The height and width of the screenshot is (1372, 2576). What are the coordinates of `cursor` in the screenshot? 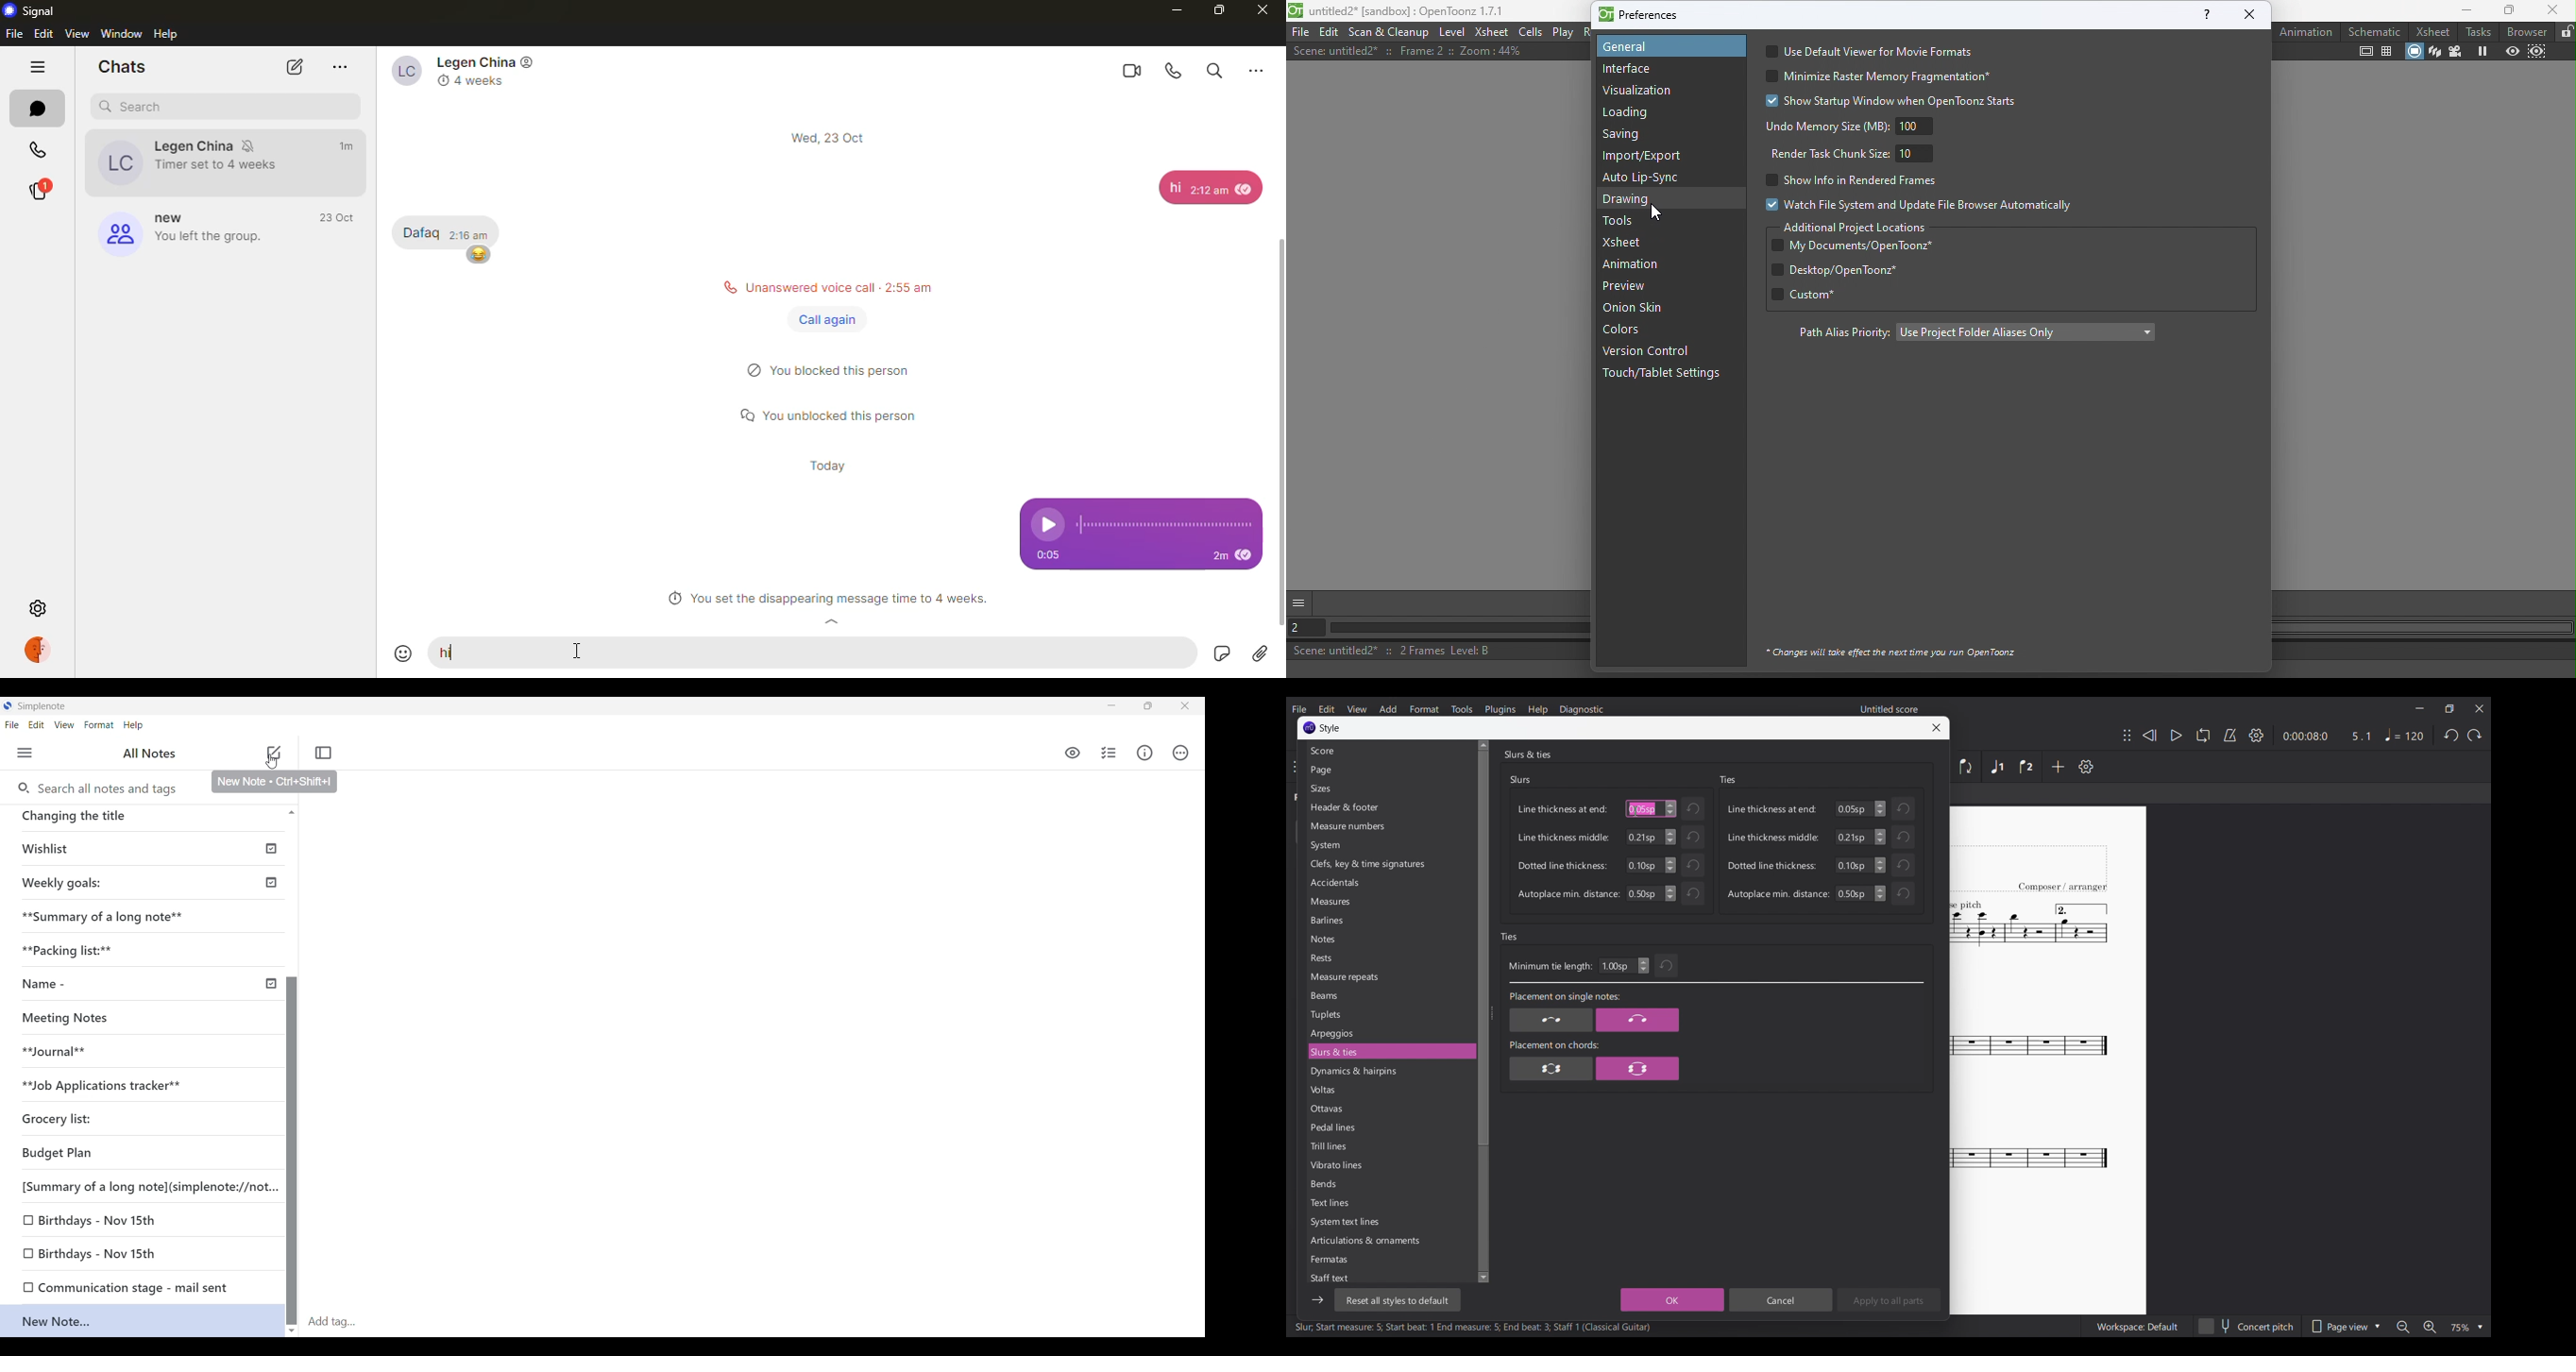 It's located at (274, 761).